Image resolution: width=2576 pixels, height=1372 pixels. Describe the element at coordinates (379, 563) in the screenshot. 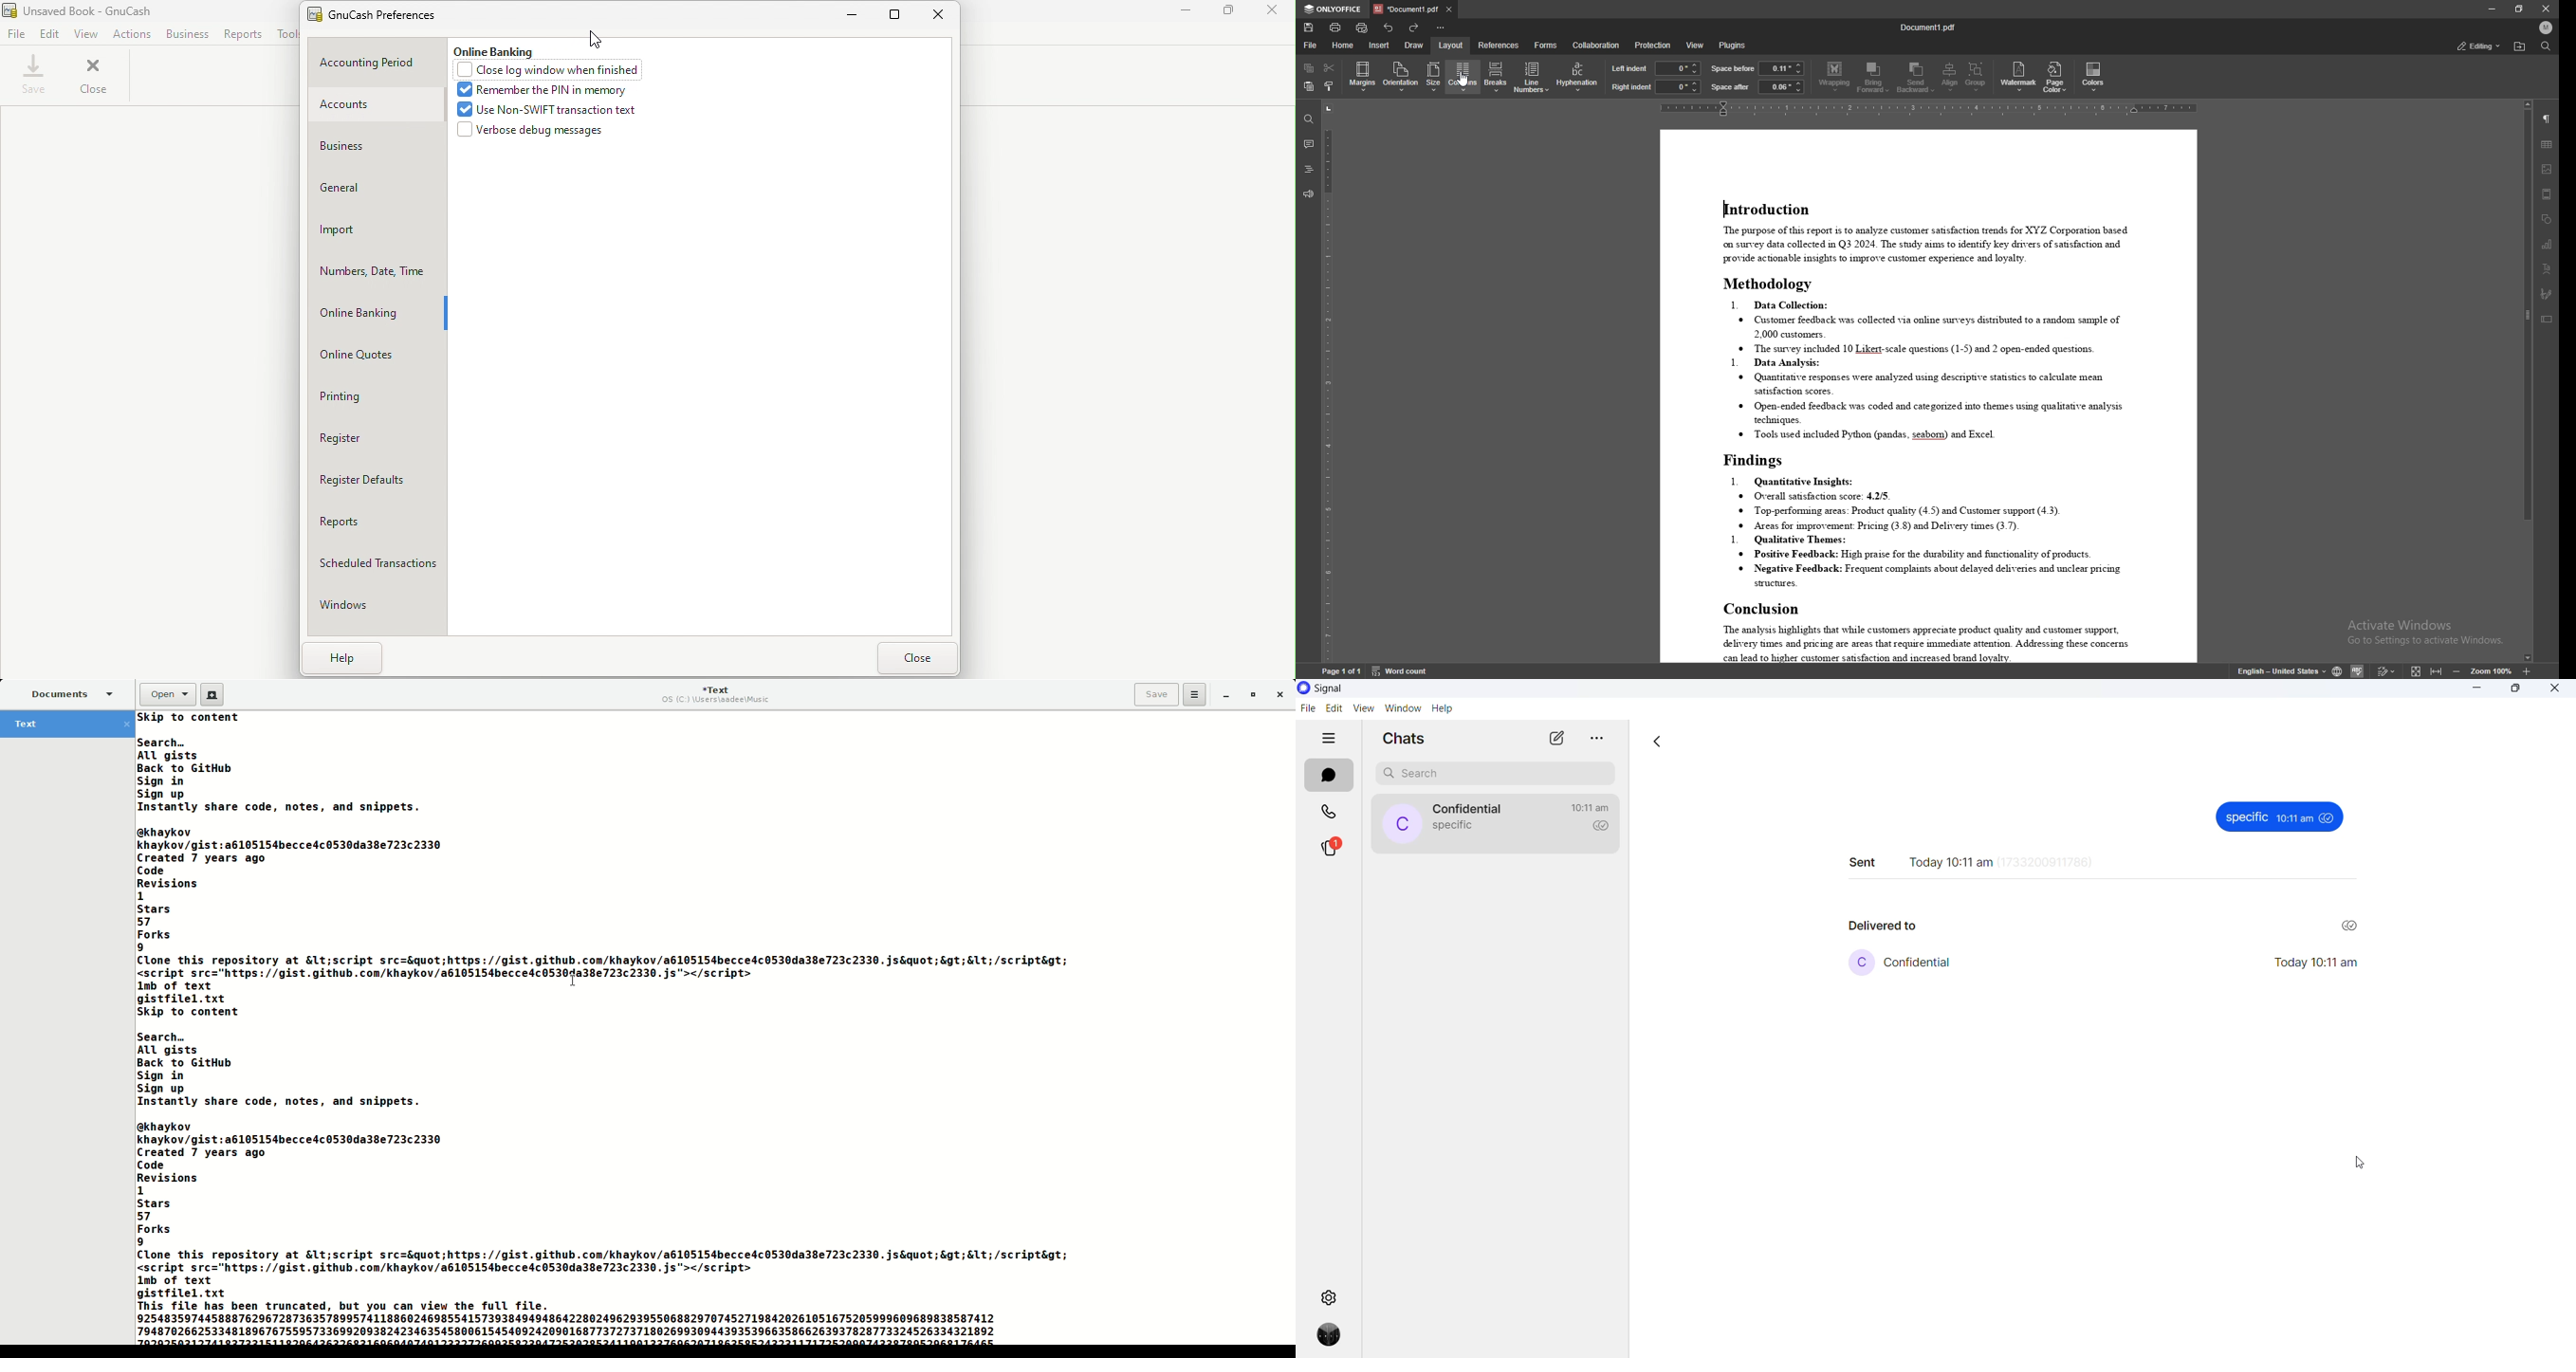

I see `Scheduled transactions` at that location.